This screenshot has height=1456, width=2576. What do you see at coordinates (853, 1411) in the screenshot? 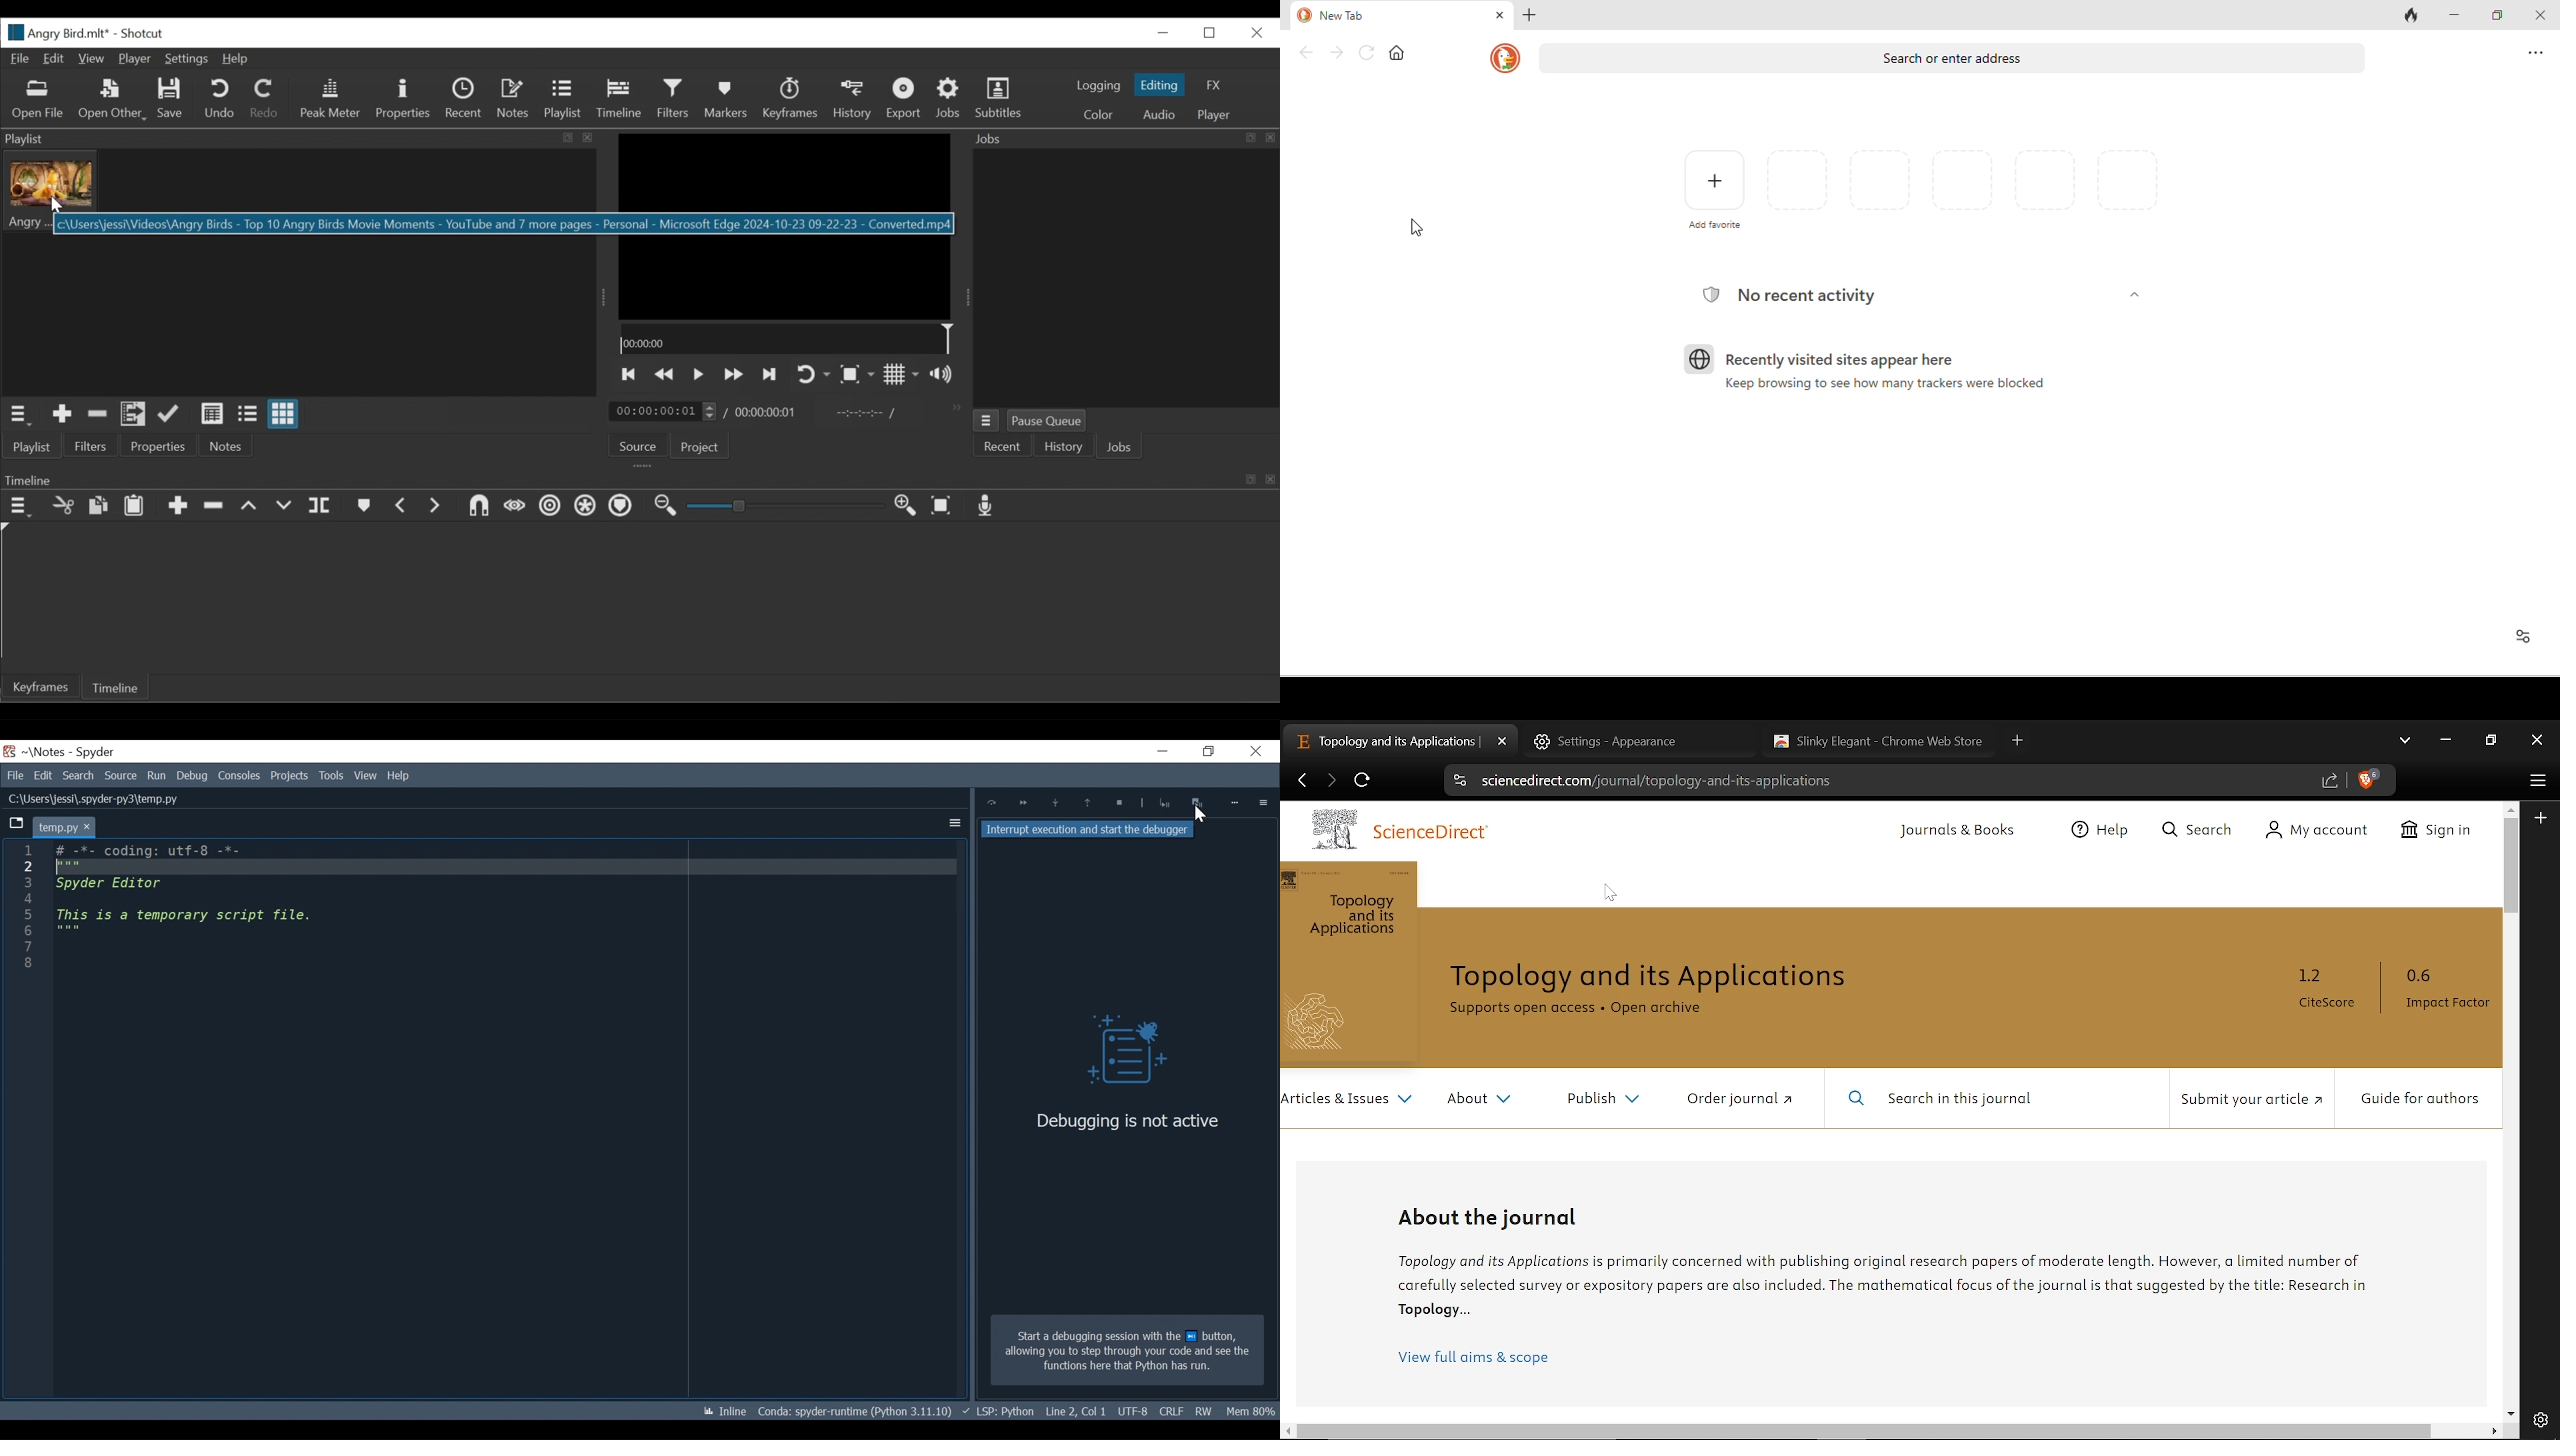
I see `Conda Environment Indicator` at bounding box center [853, 1411].